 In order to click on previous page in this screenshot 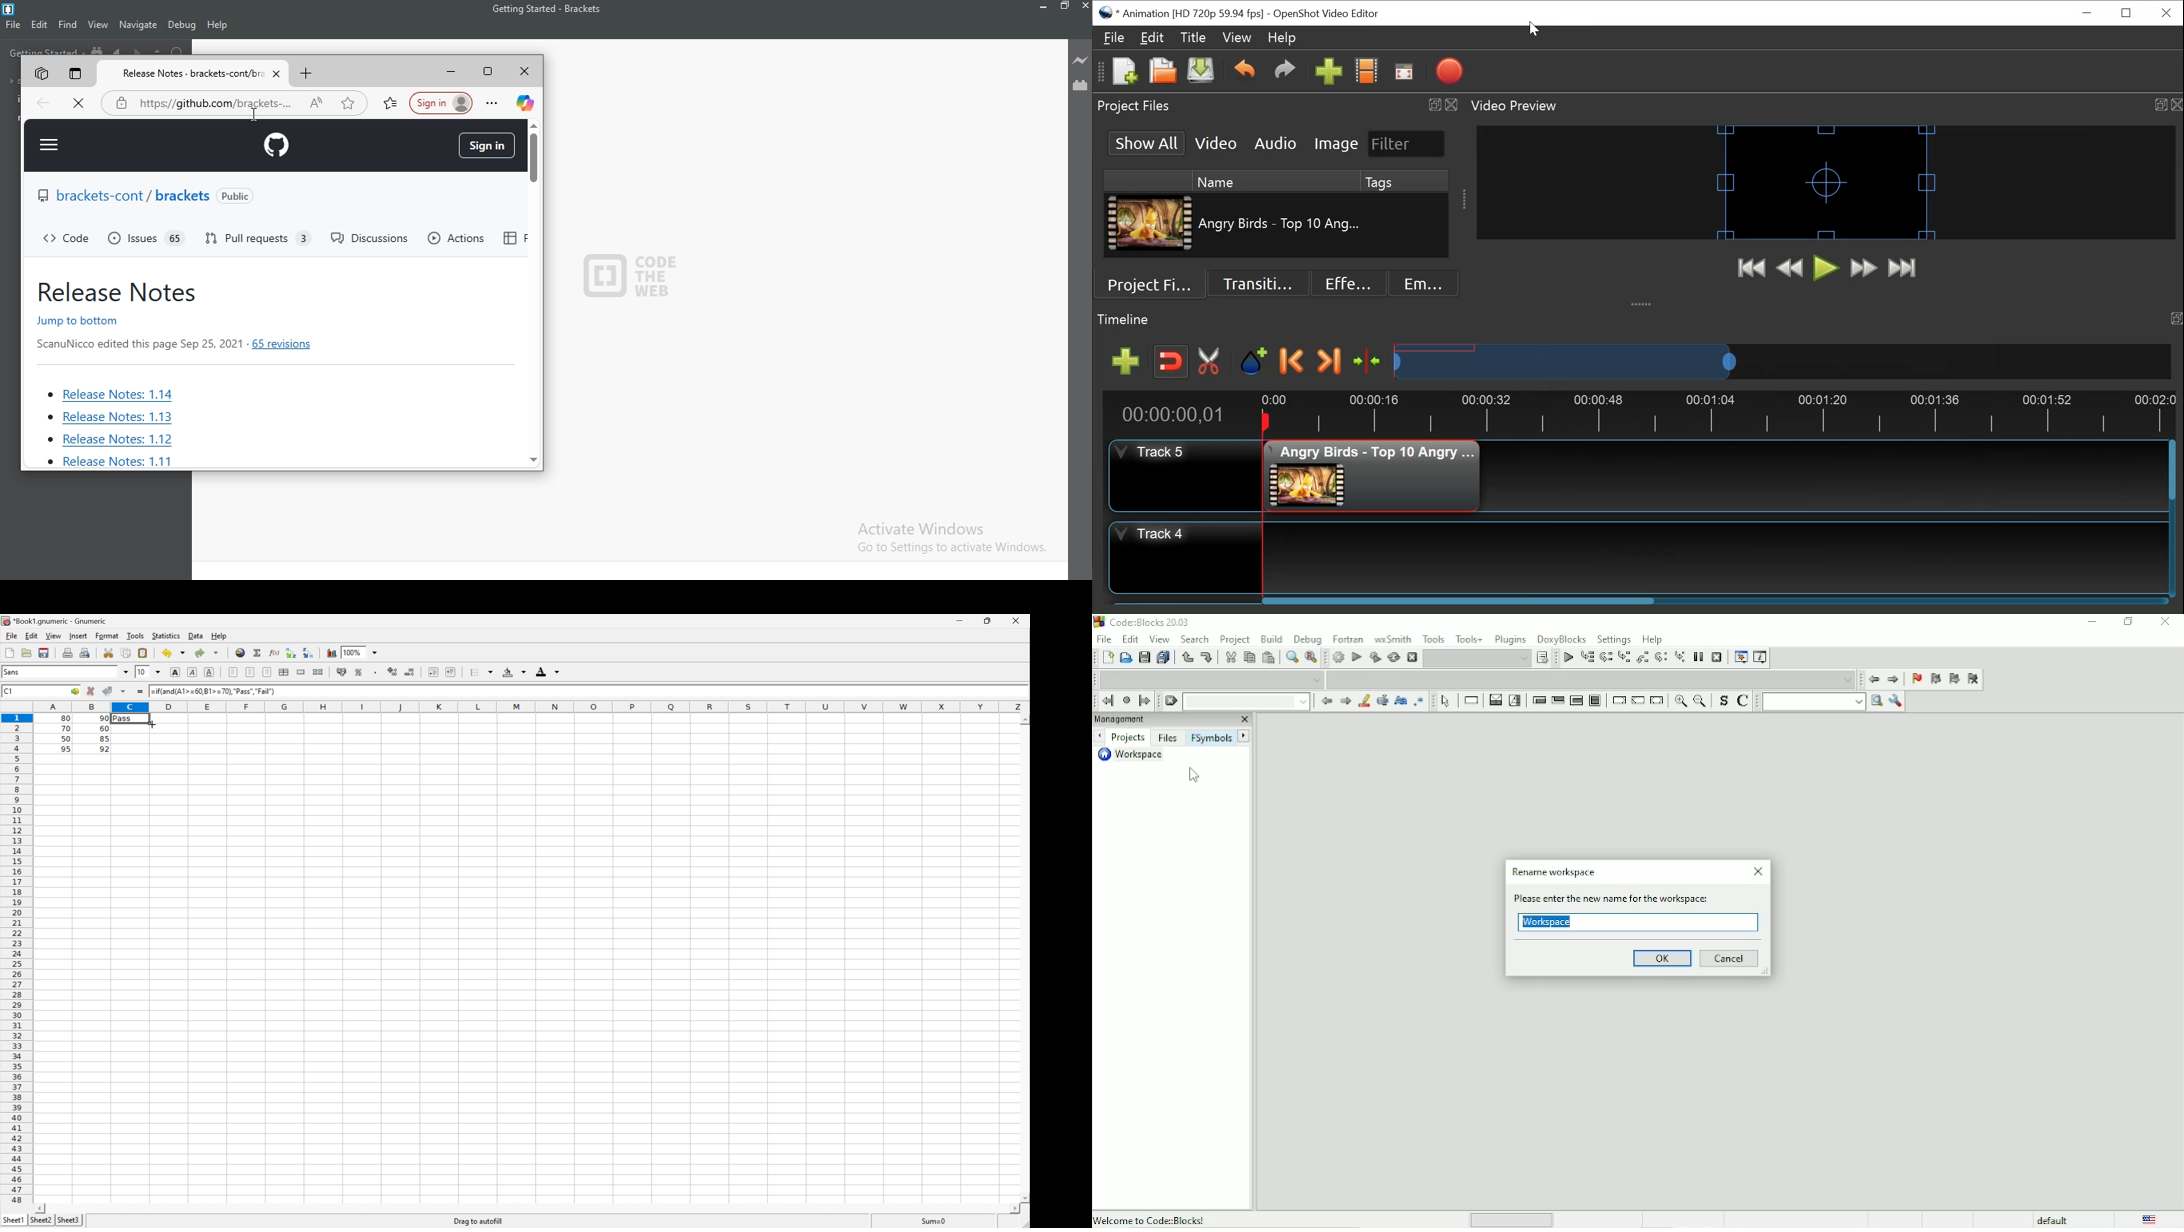, I will do `click(46, 105)`.